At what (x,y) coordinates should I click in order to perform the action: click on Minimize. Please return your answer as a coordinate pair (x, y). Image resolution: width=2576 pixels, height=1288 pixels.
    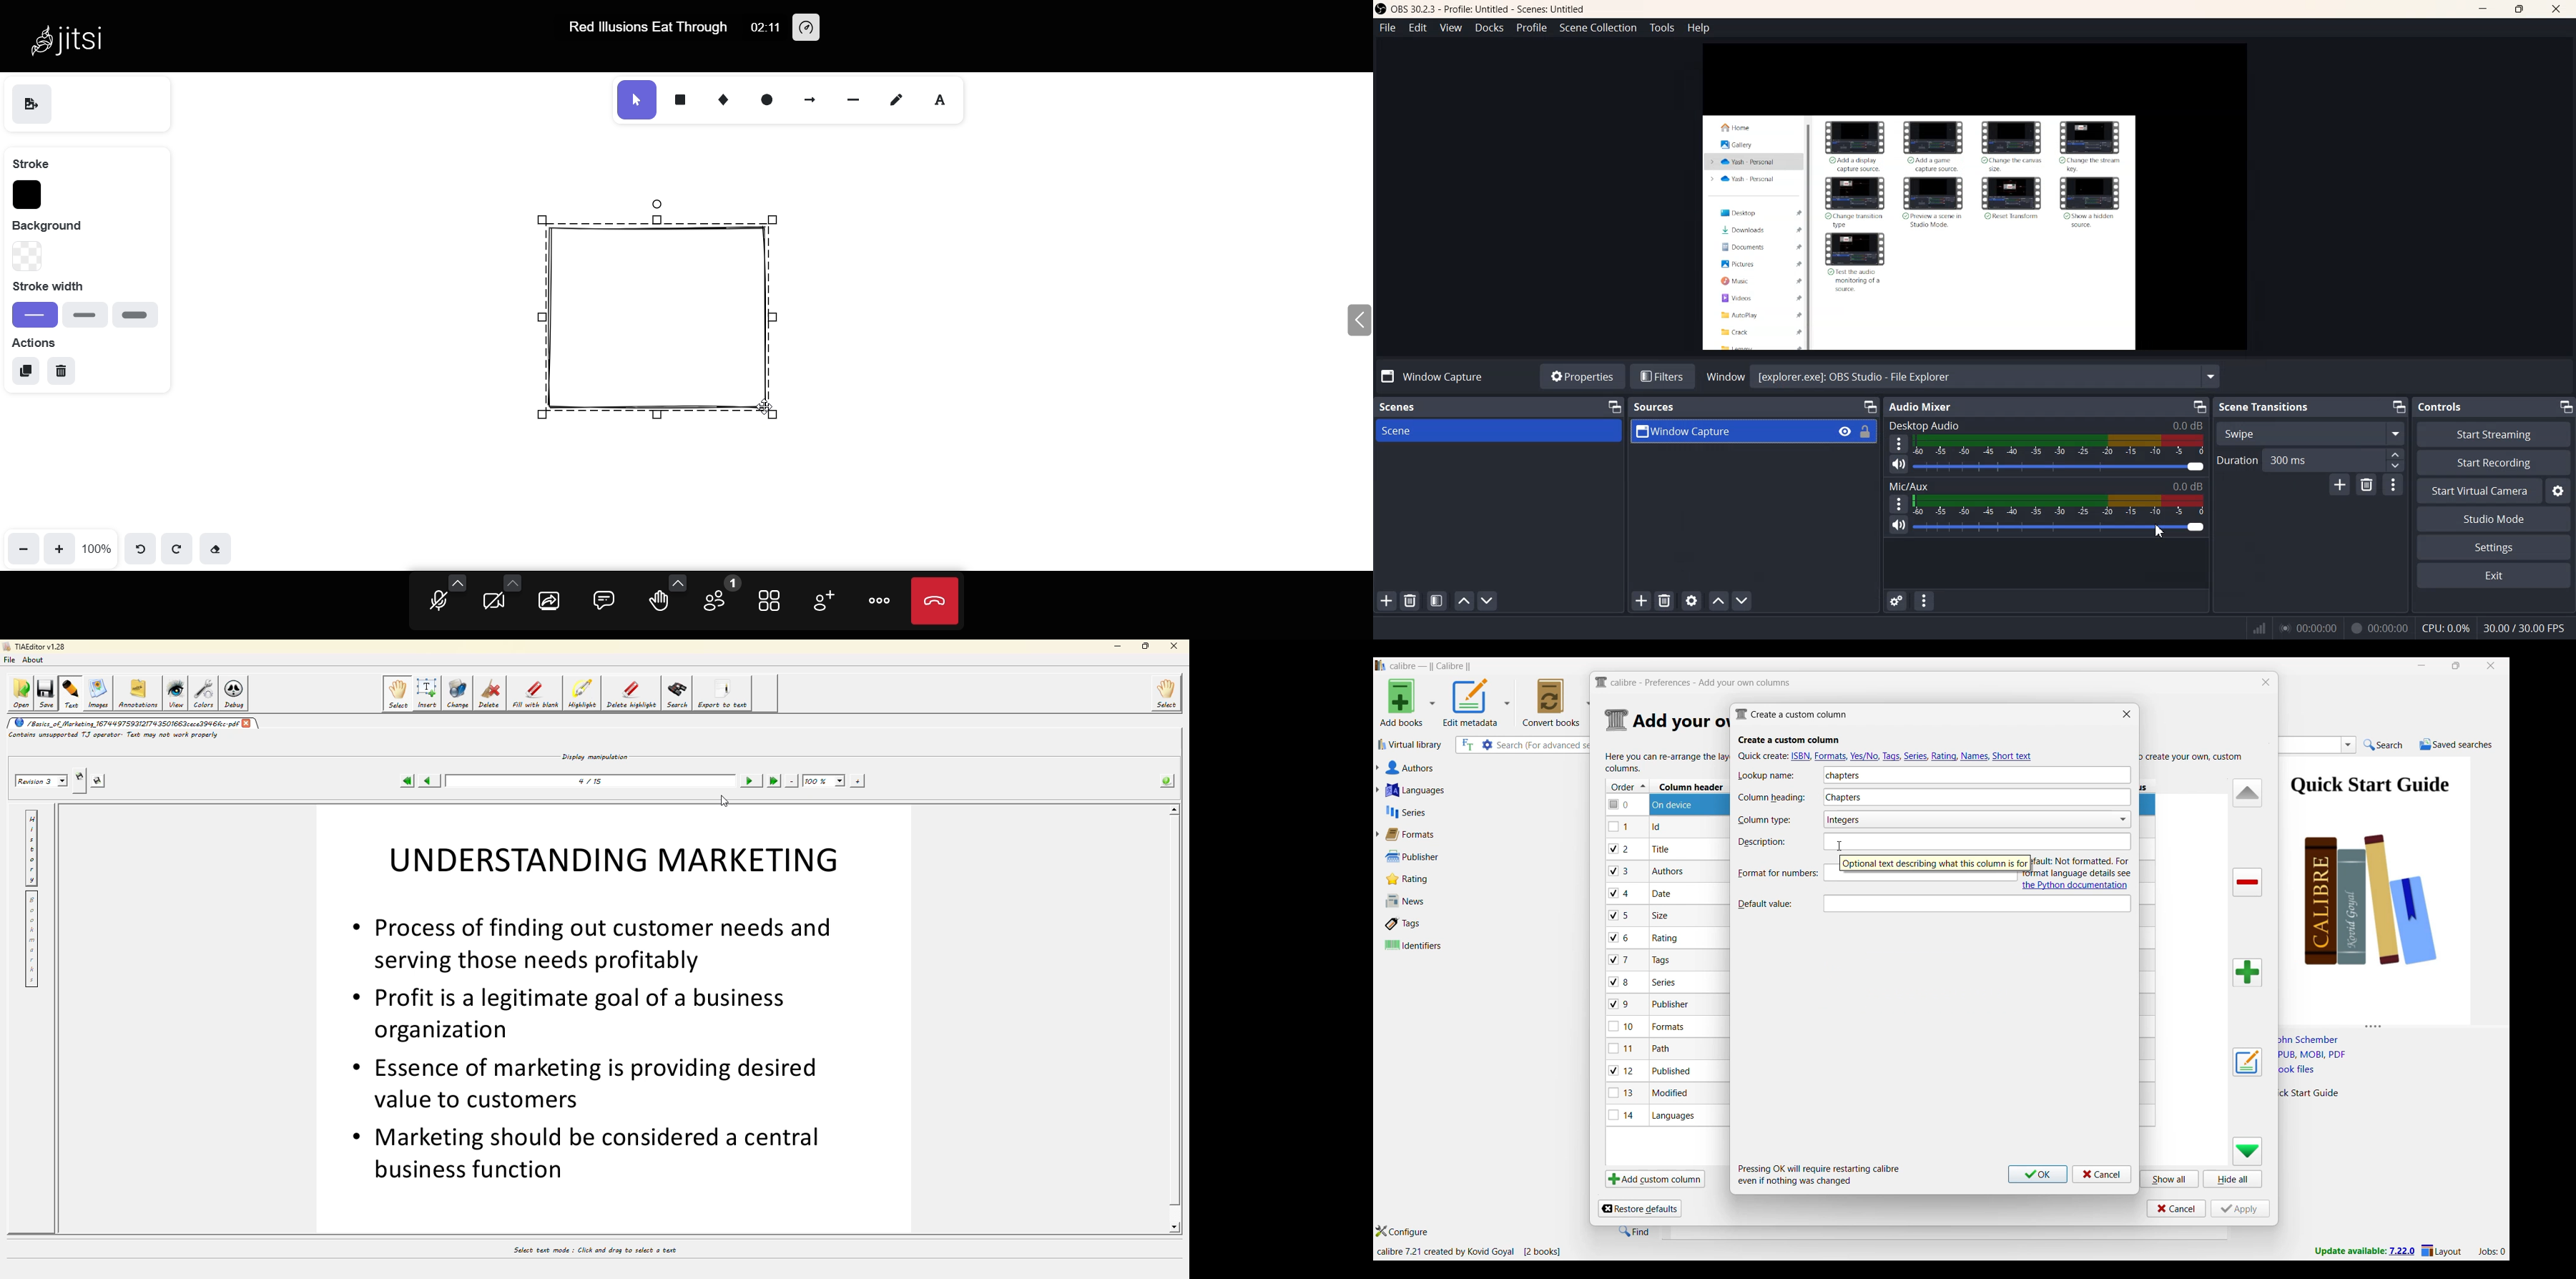
    Looking at the image, I should click on (2566, 407).